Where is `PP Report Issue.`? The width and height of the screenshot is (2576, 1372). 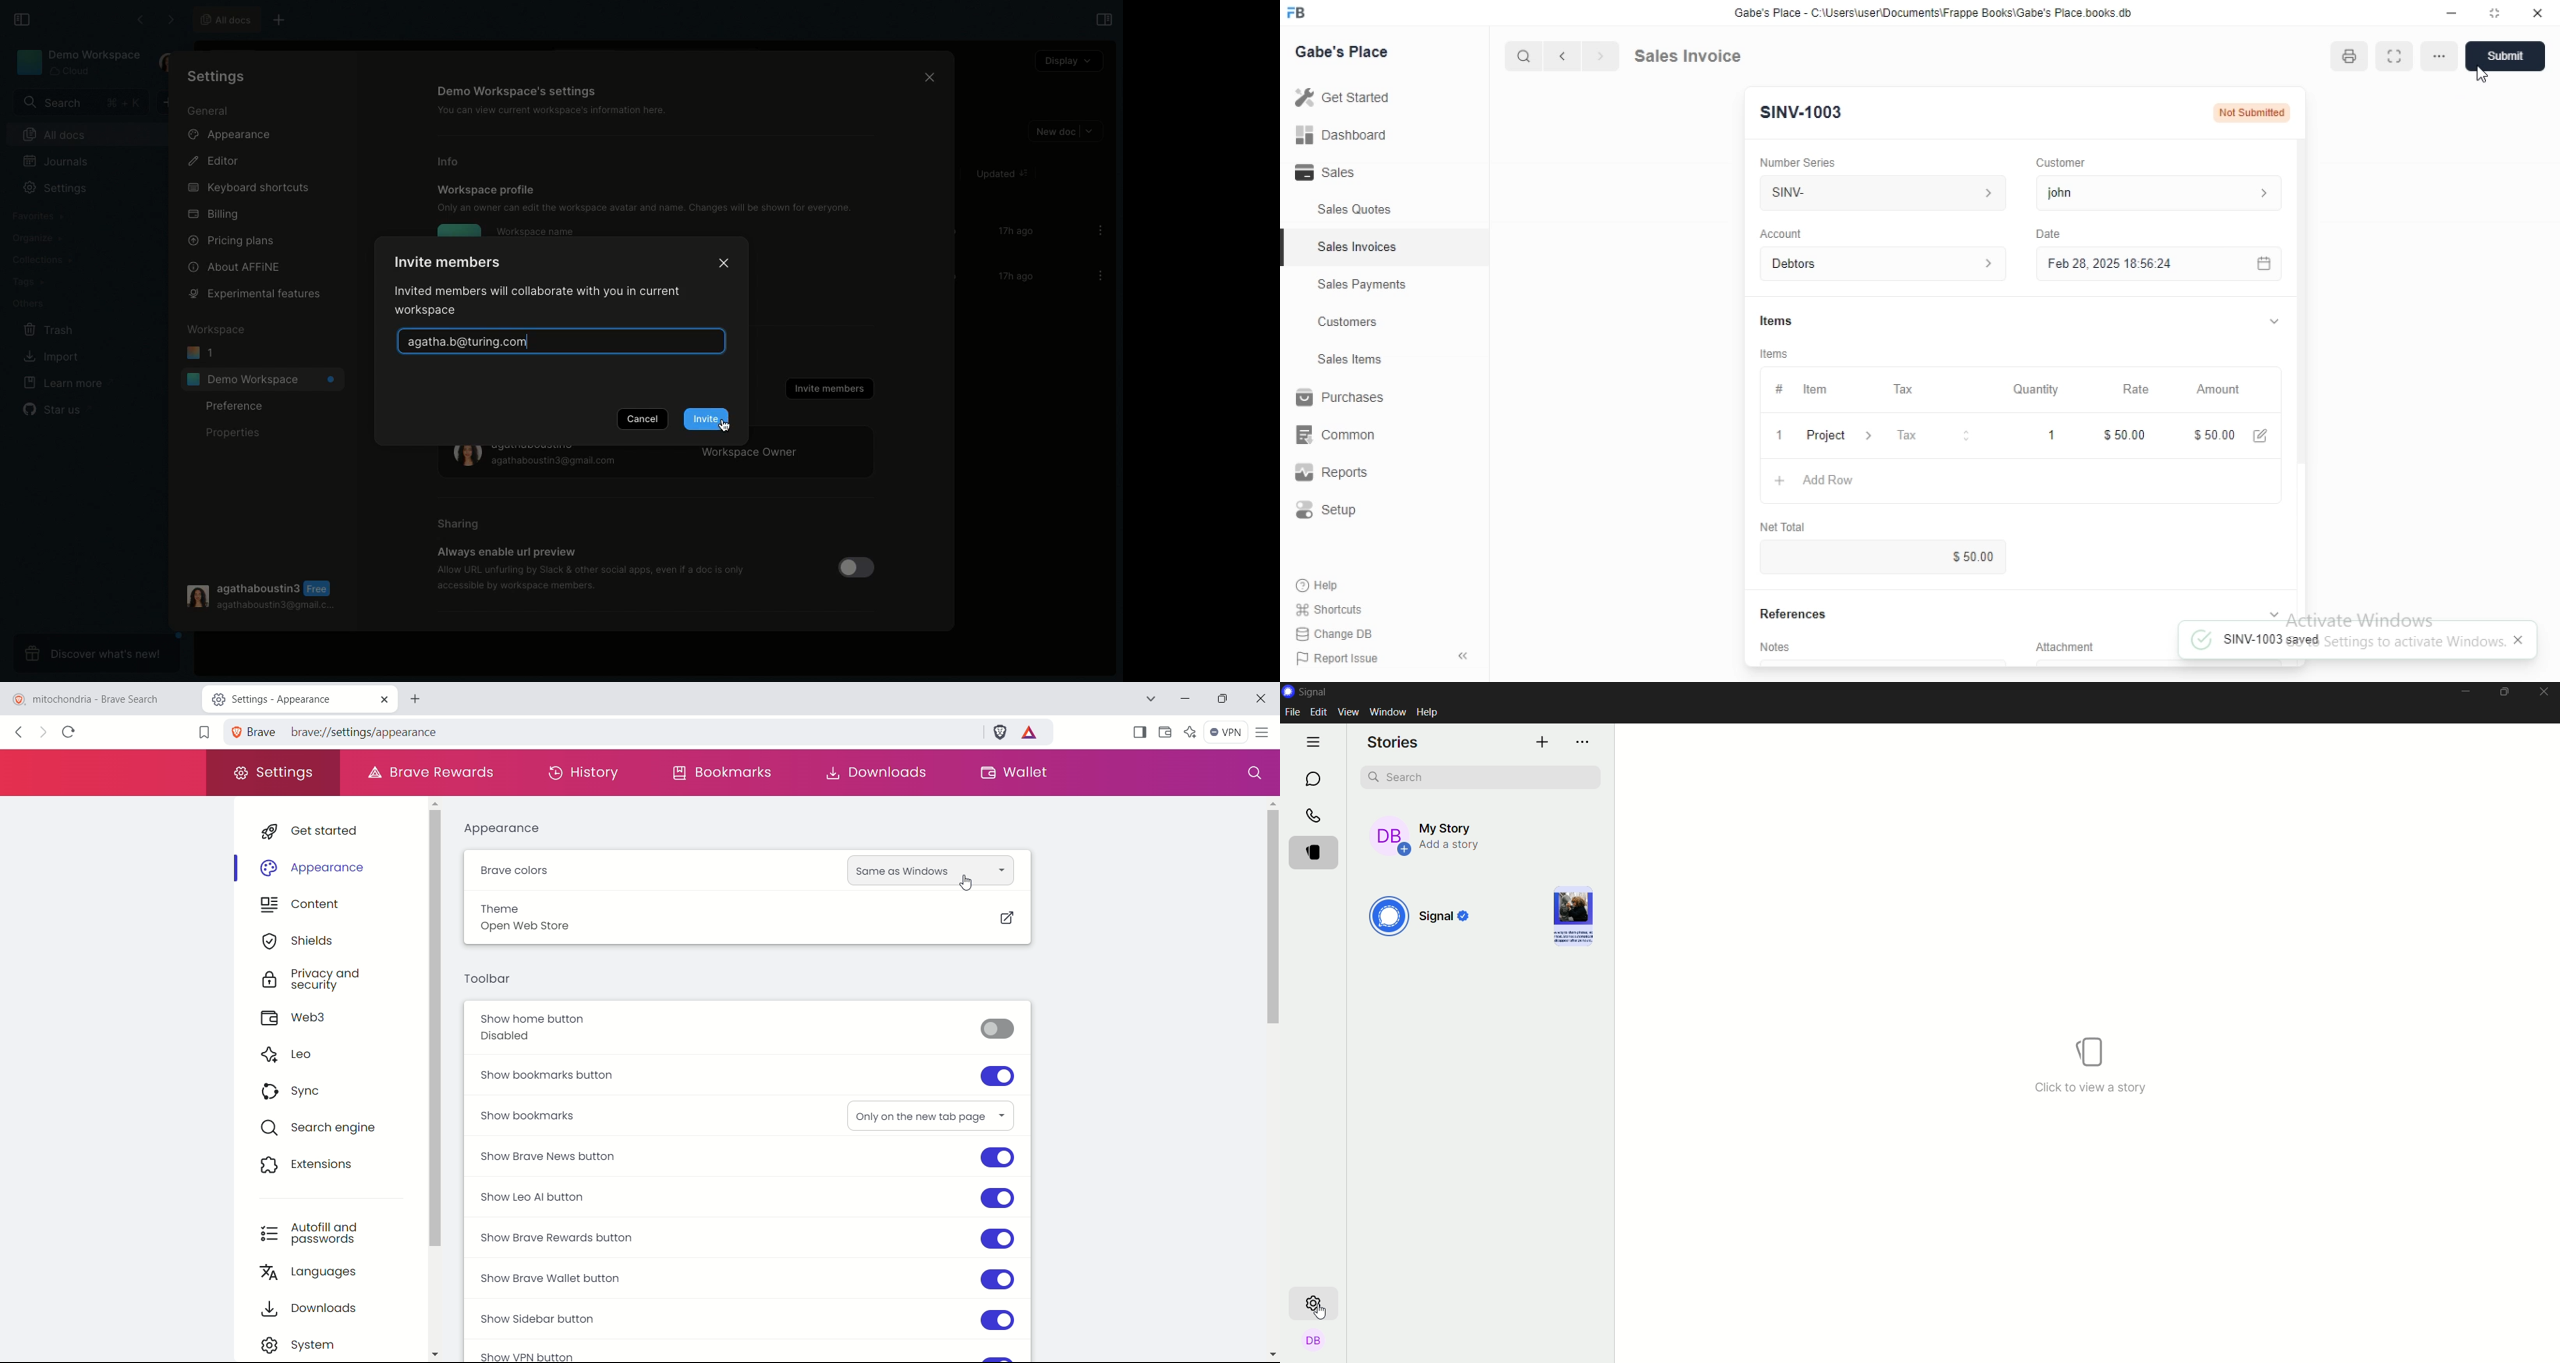
PP Report Issue. is located at coordinates (1344, 662).